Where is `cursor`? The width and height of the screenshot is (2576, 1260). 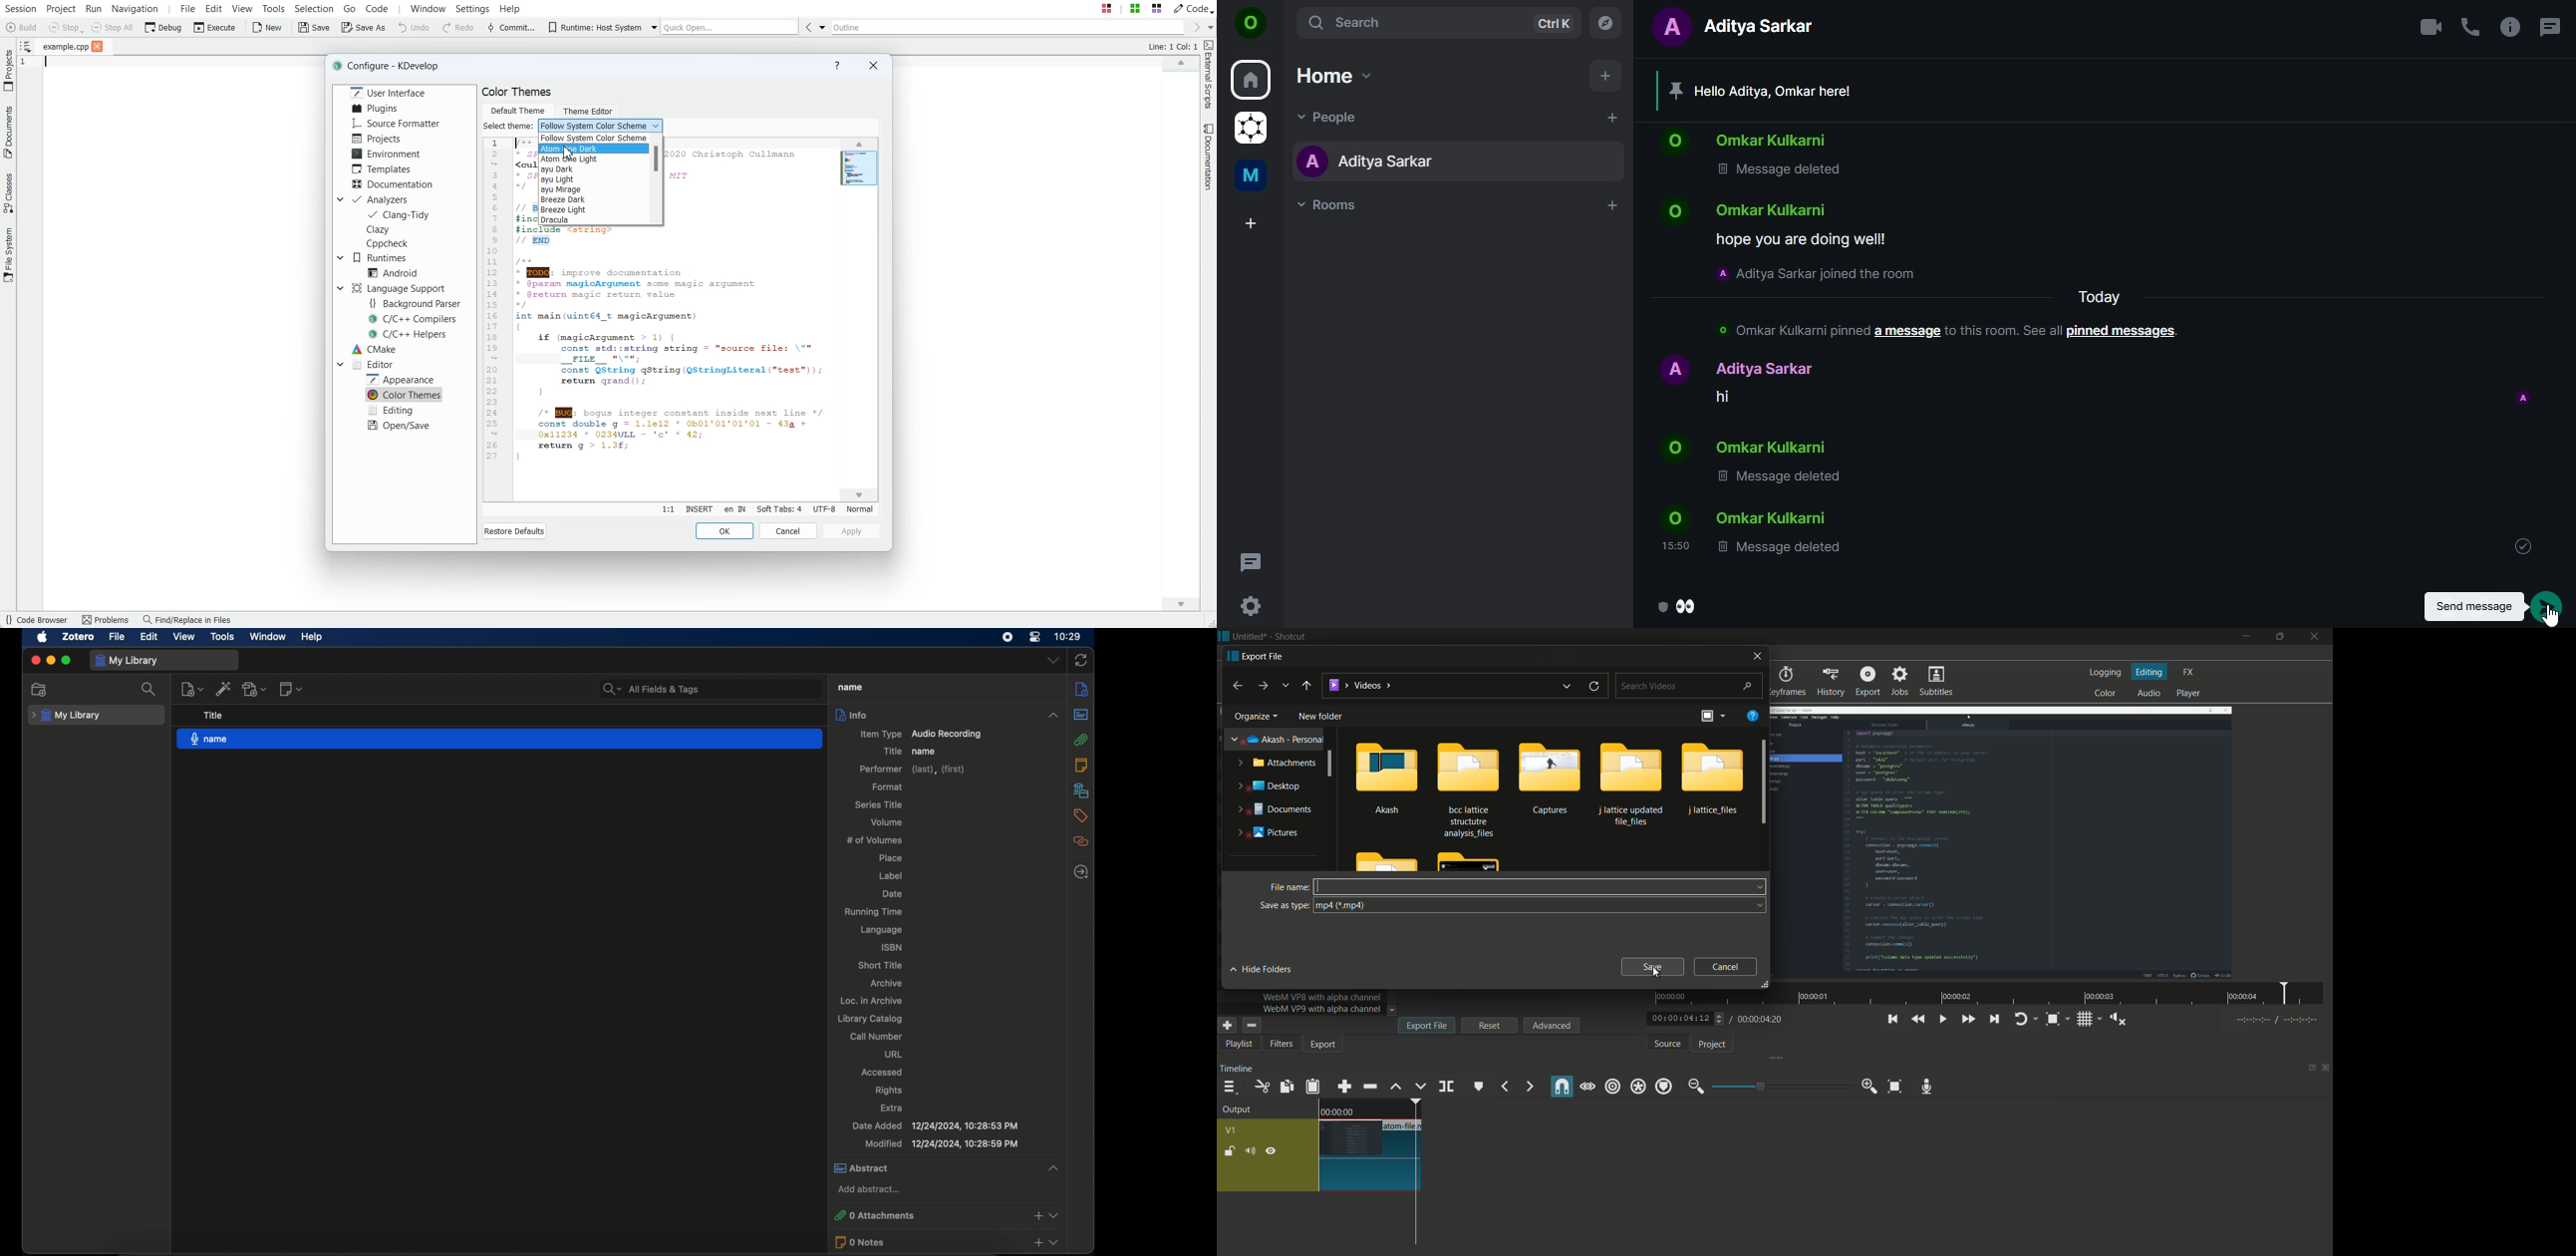
cursor is located at coordinates (2551, 615).